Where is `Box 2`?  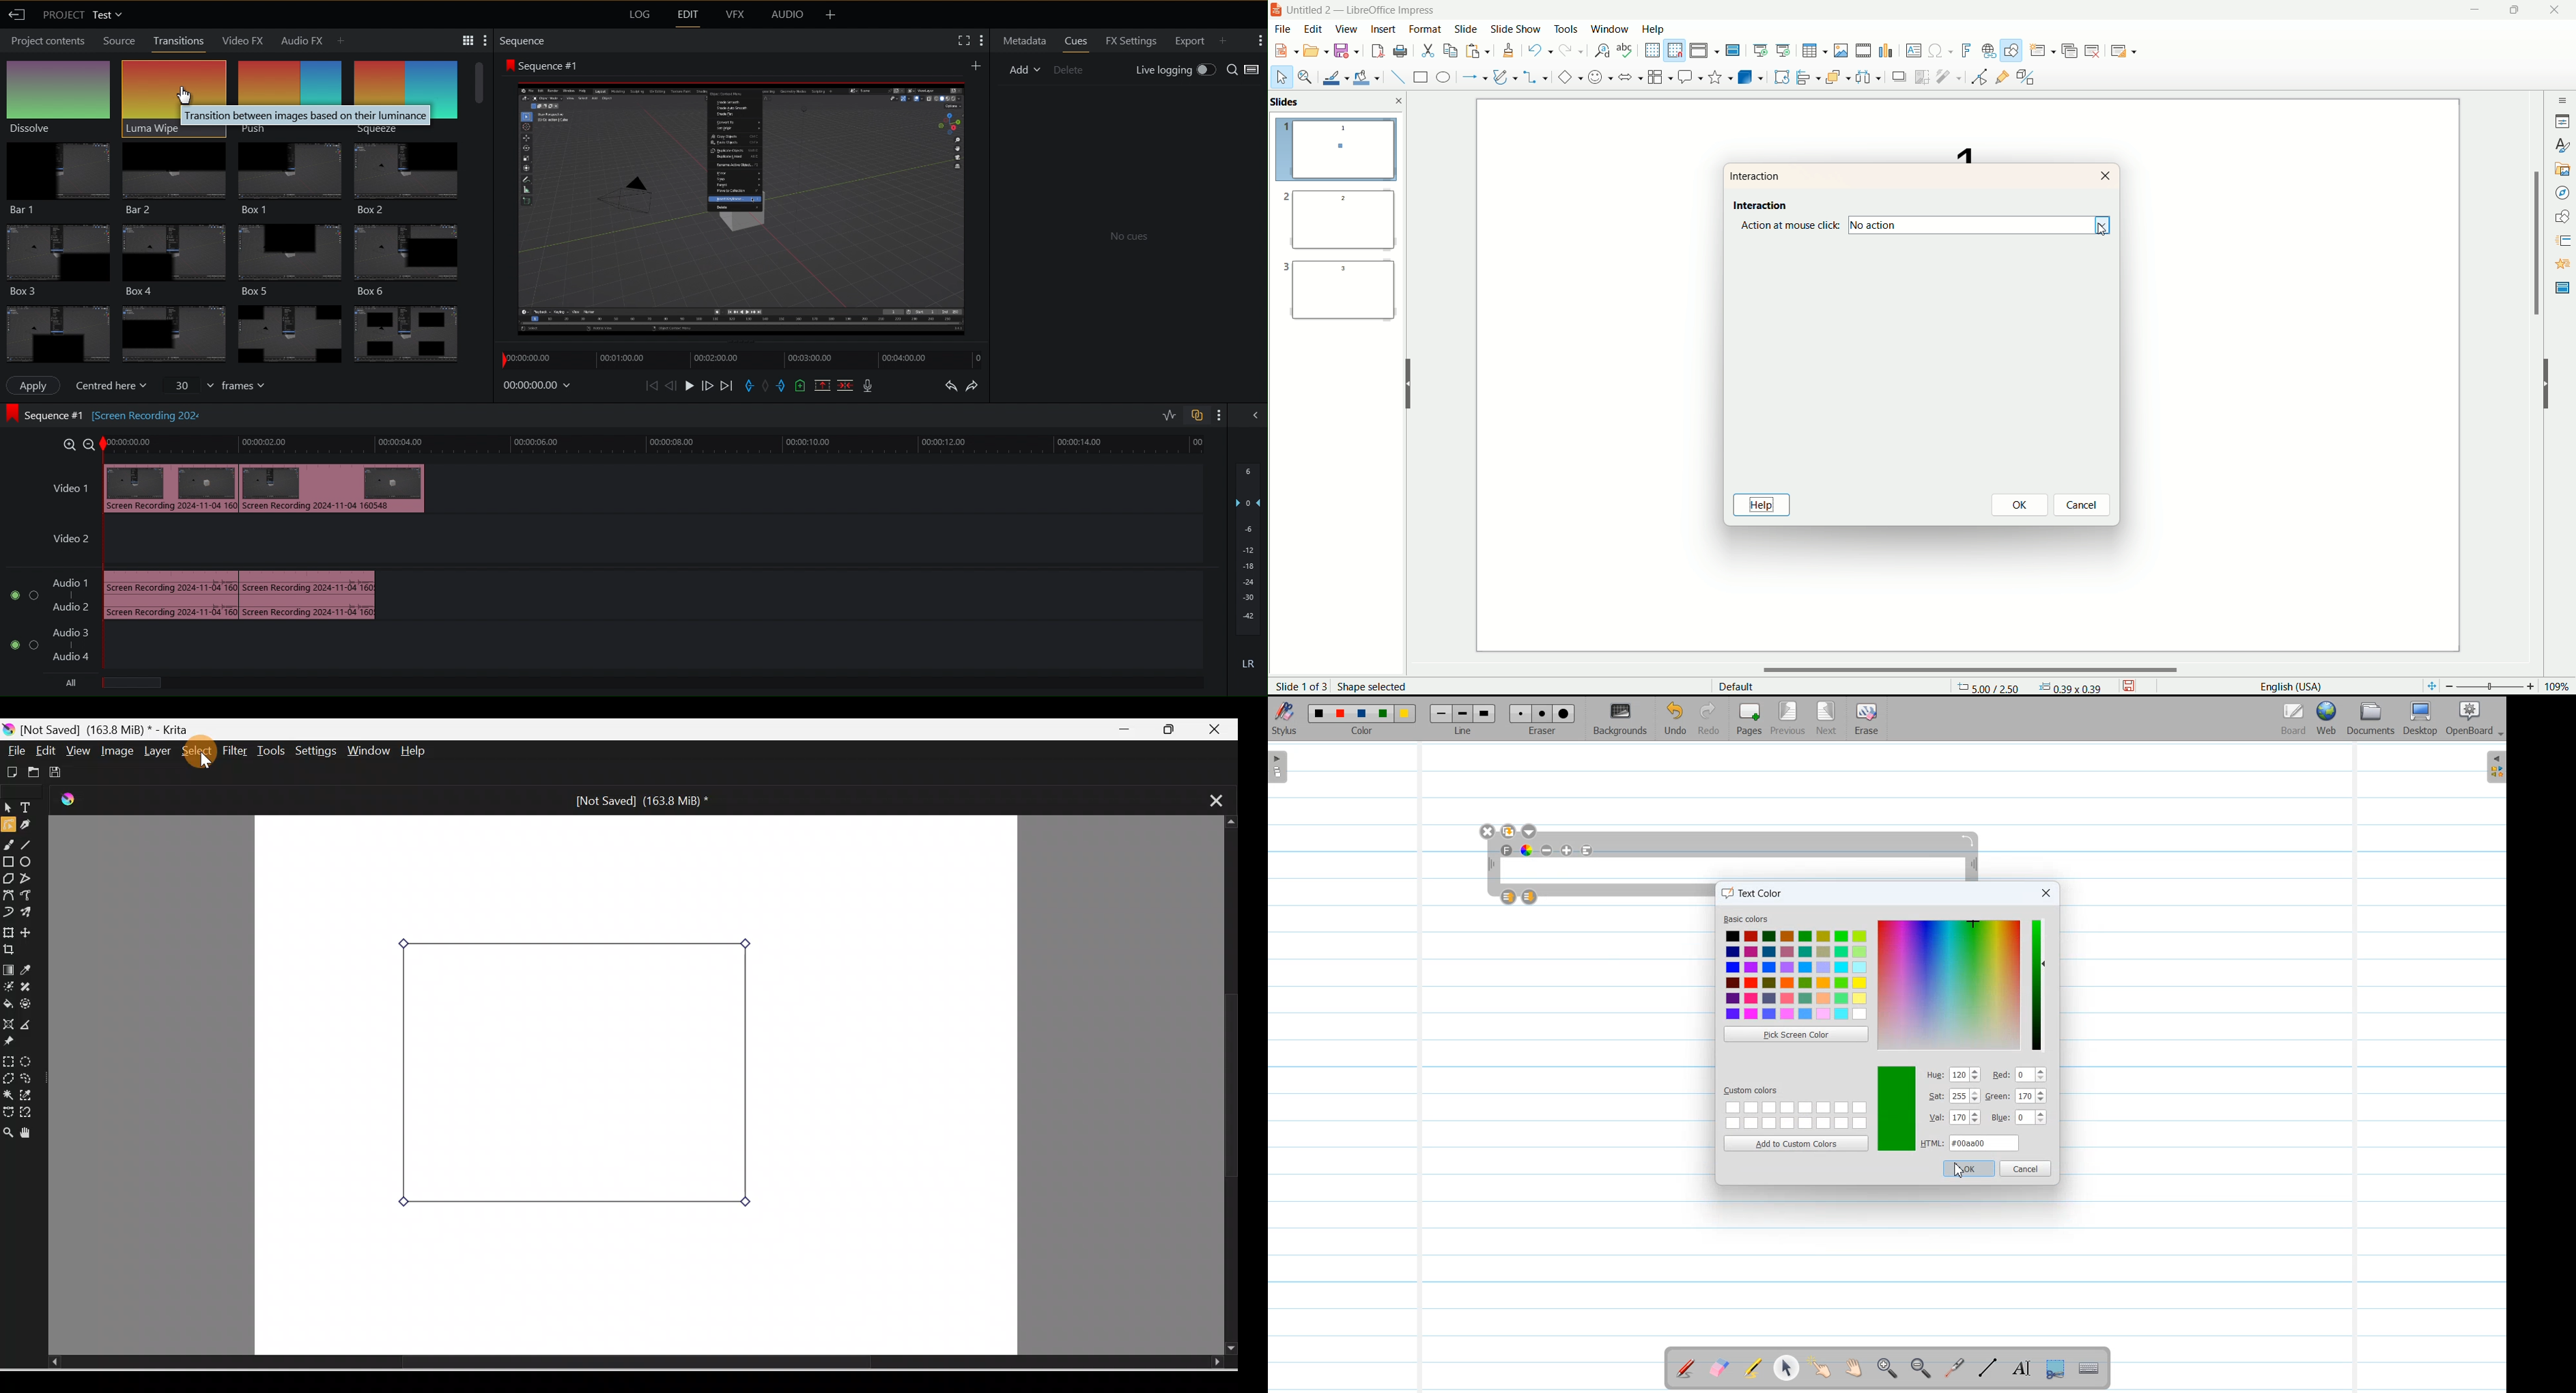 Box 2 is located at coordinates (412, 175).